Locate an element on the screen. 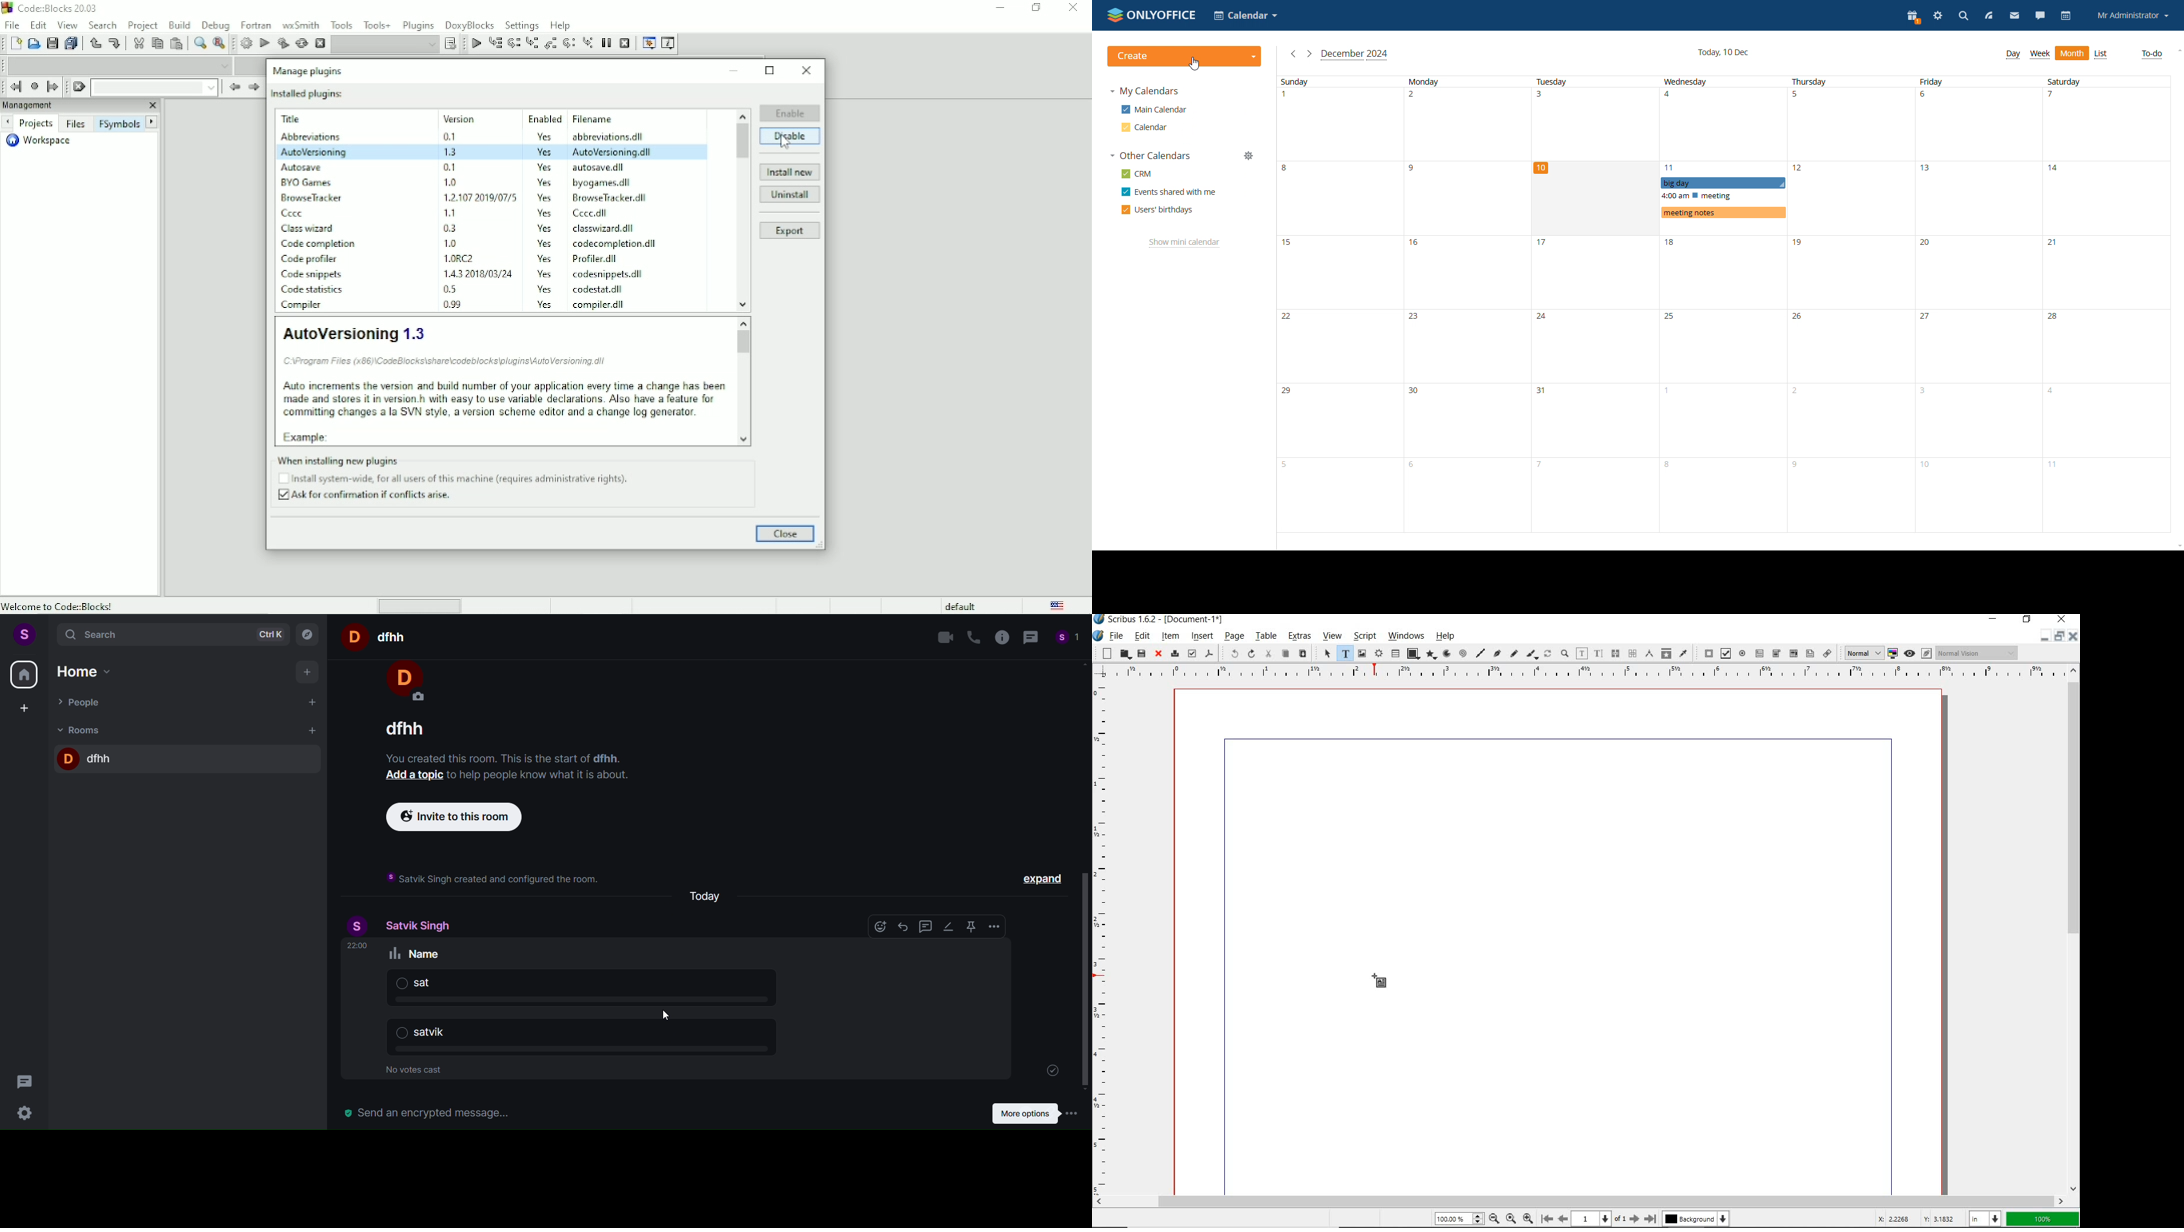  pdf check box is located at coordinates (1725, 653).